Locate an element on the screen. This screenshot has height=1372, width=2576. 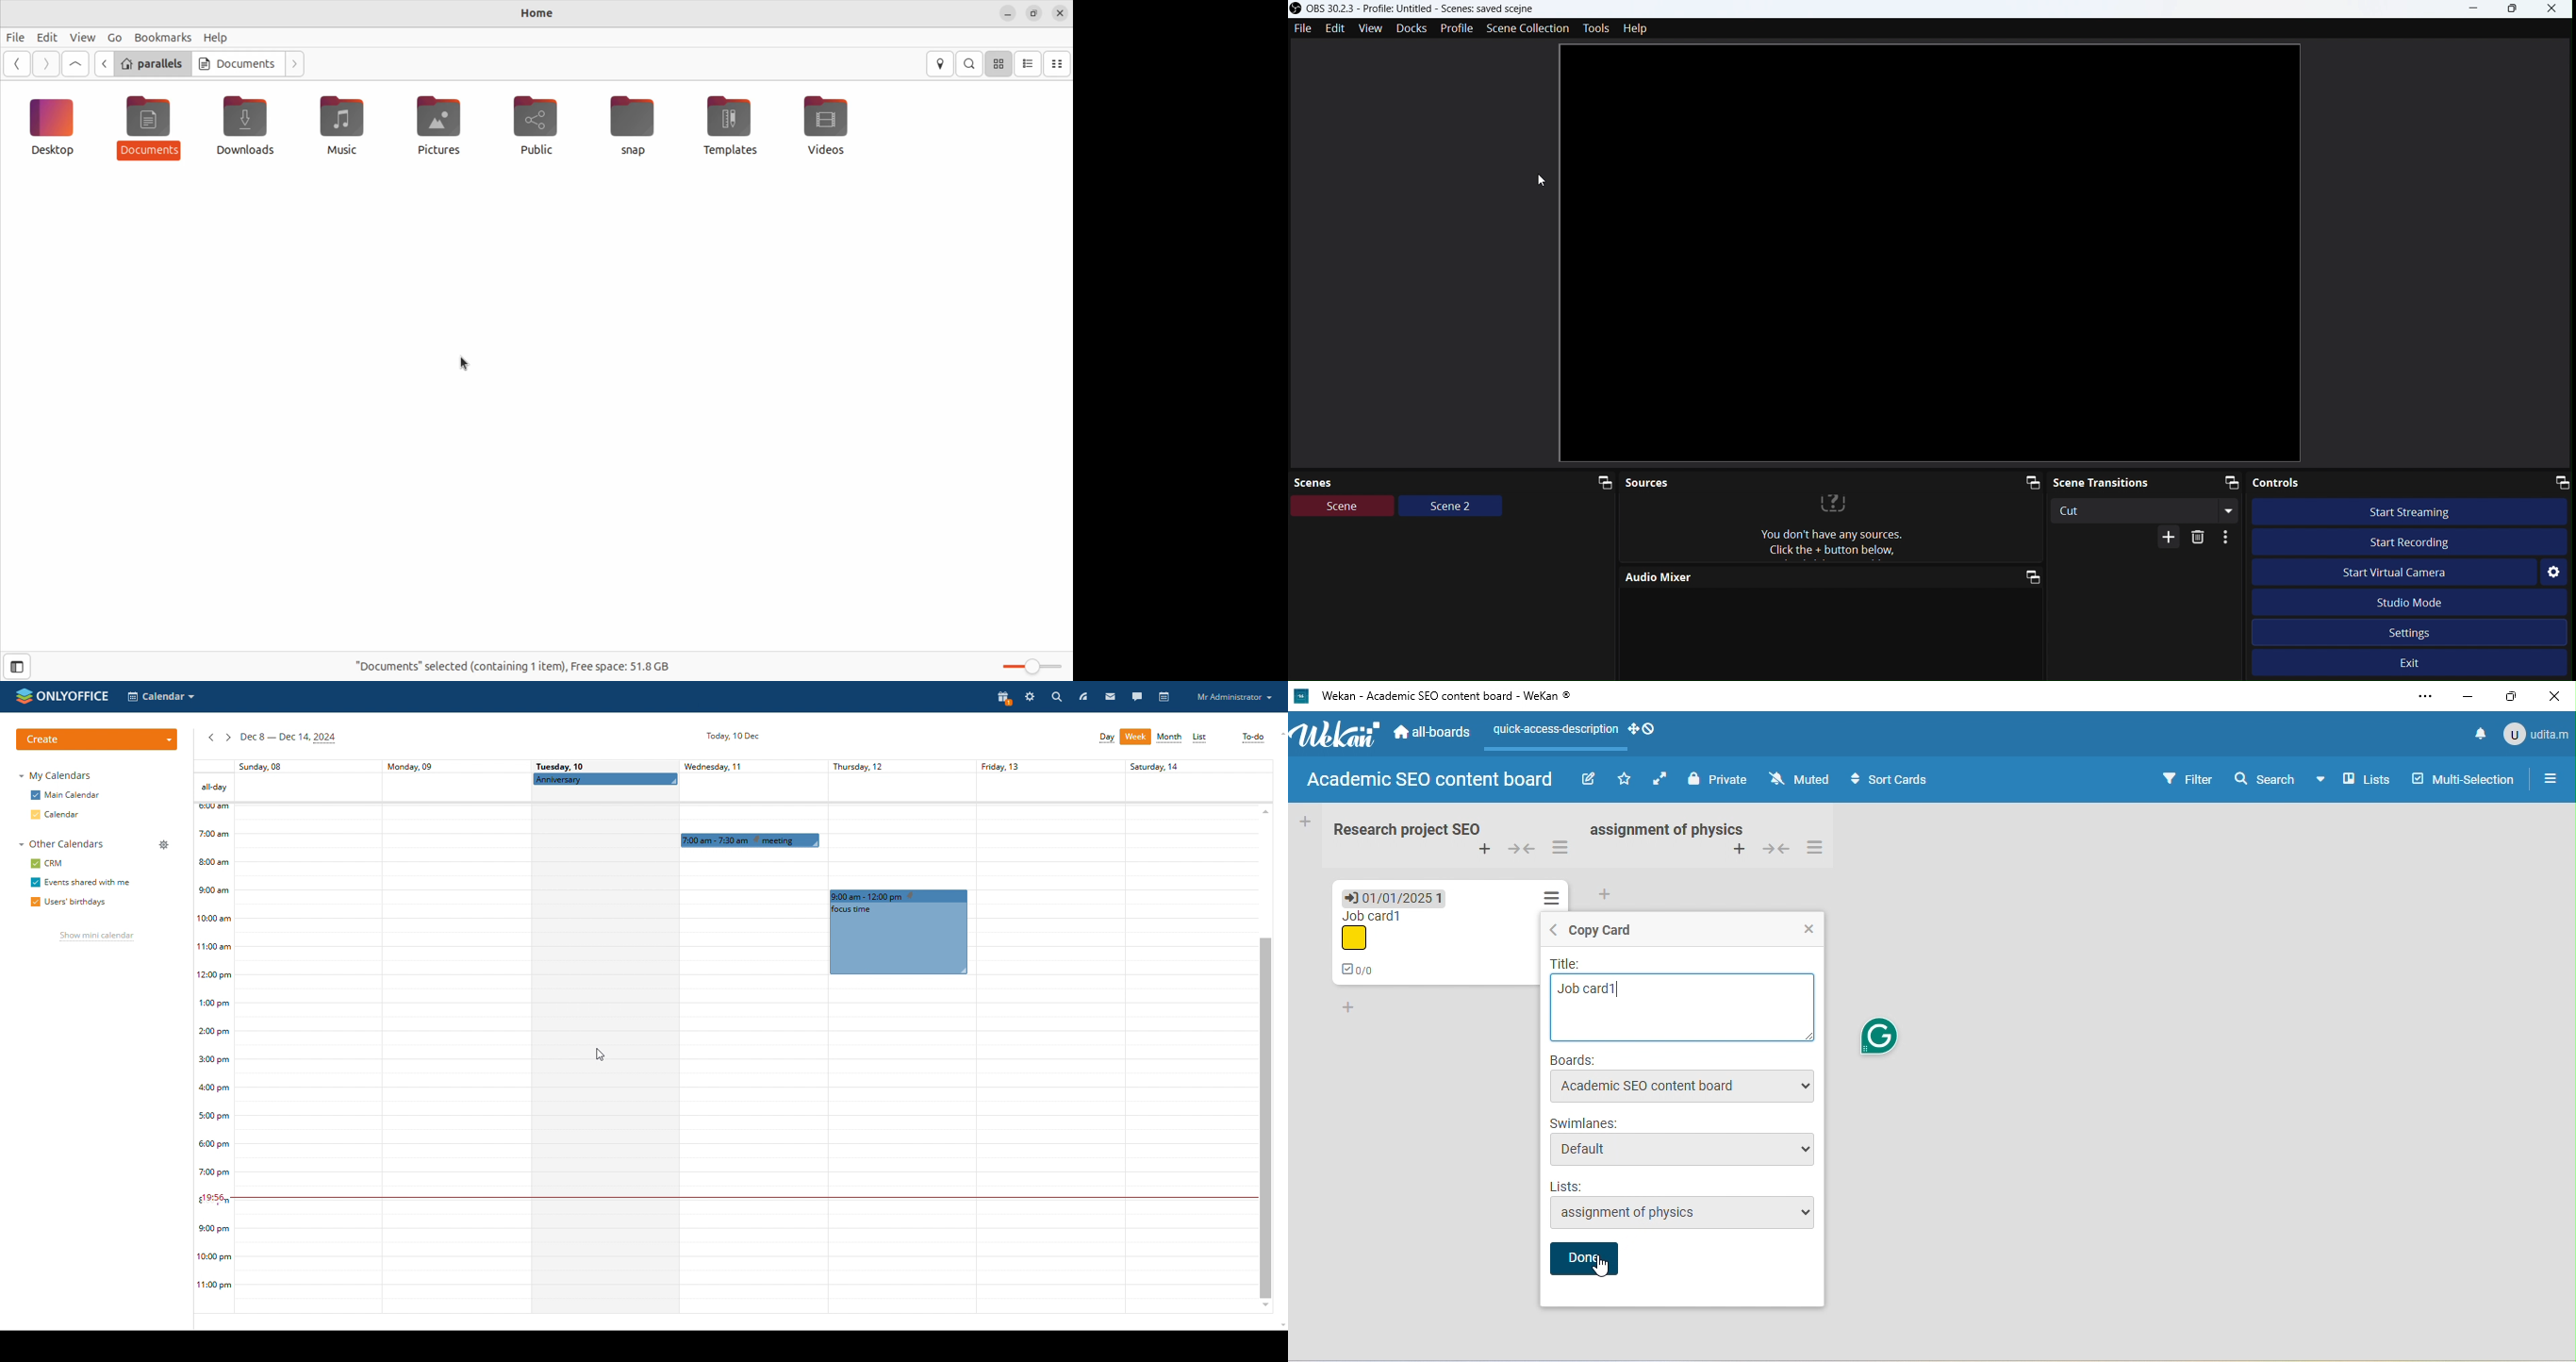
add swimlane is located at coordinates (1487, 852).